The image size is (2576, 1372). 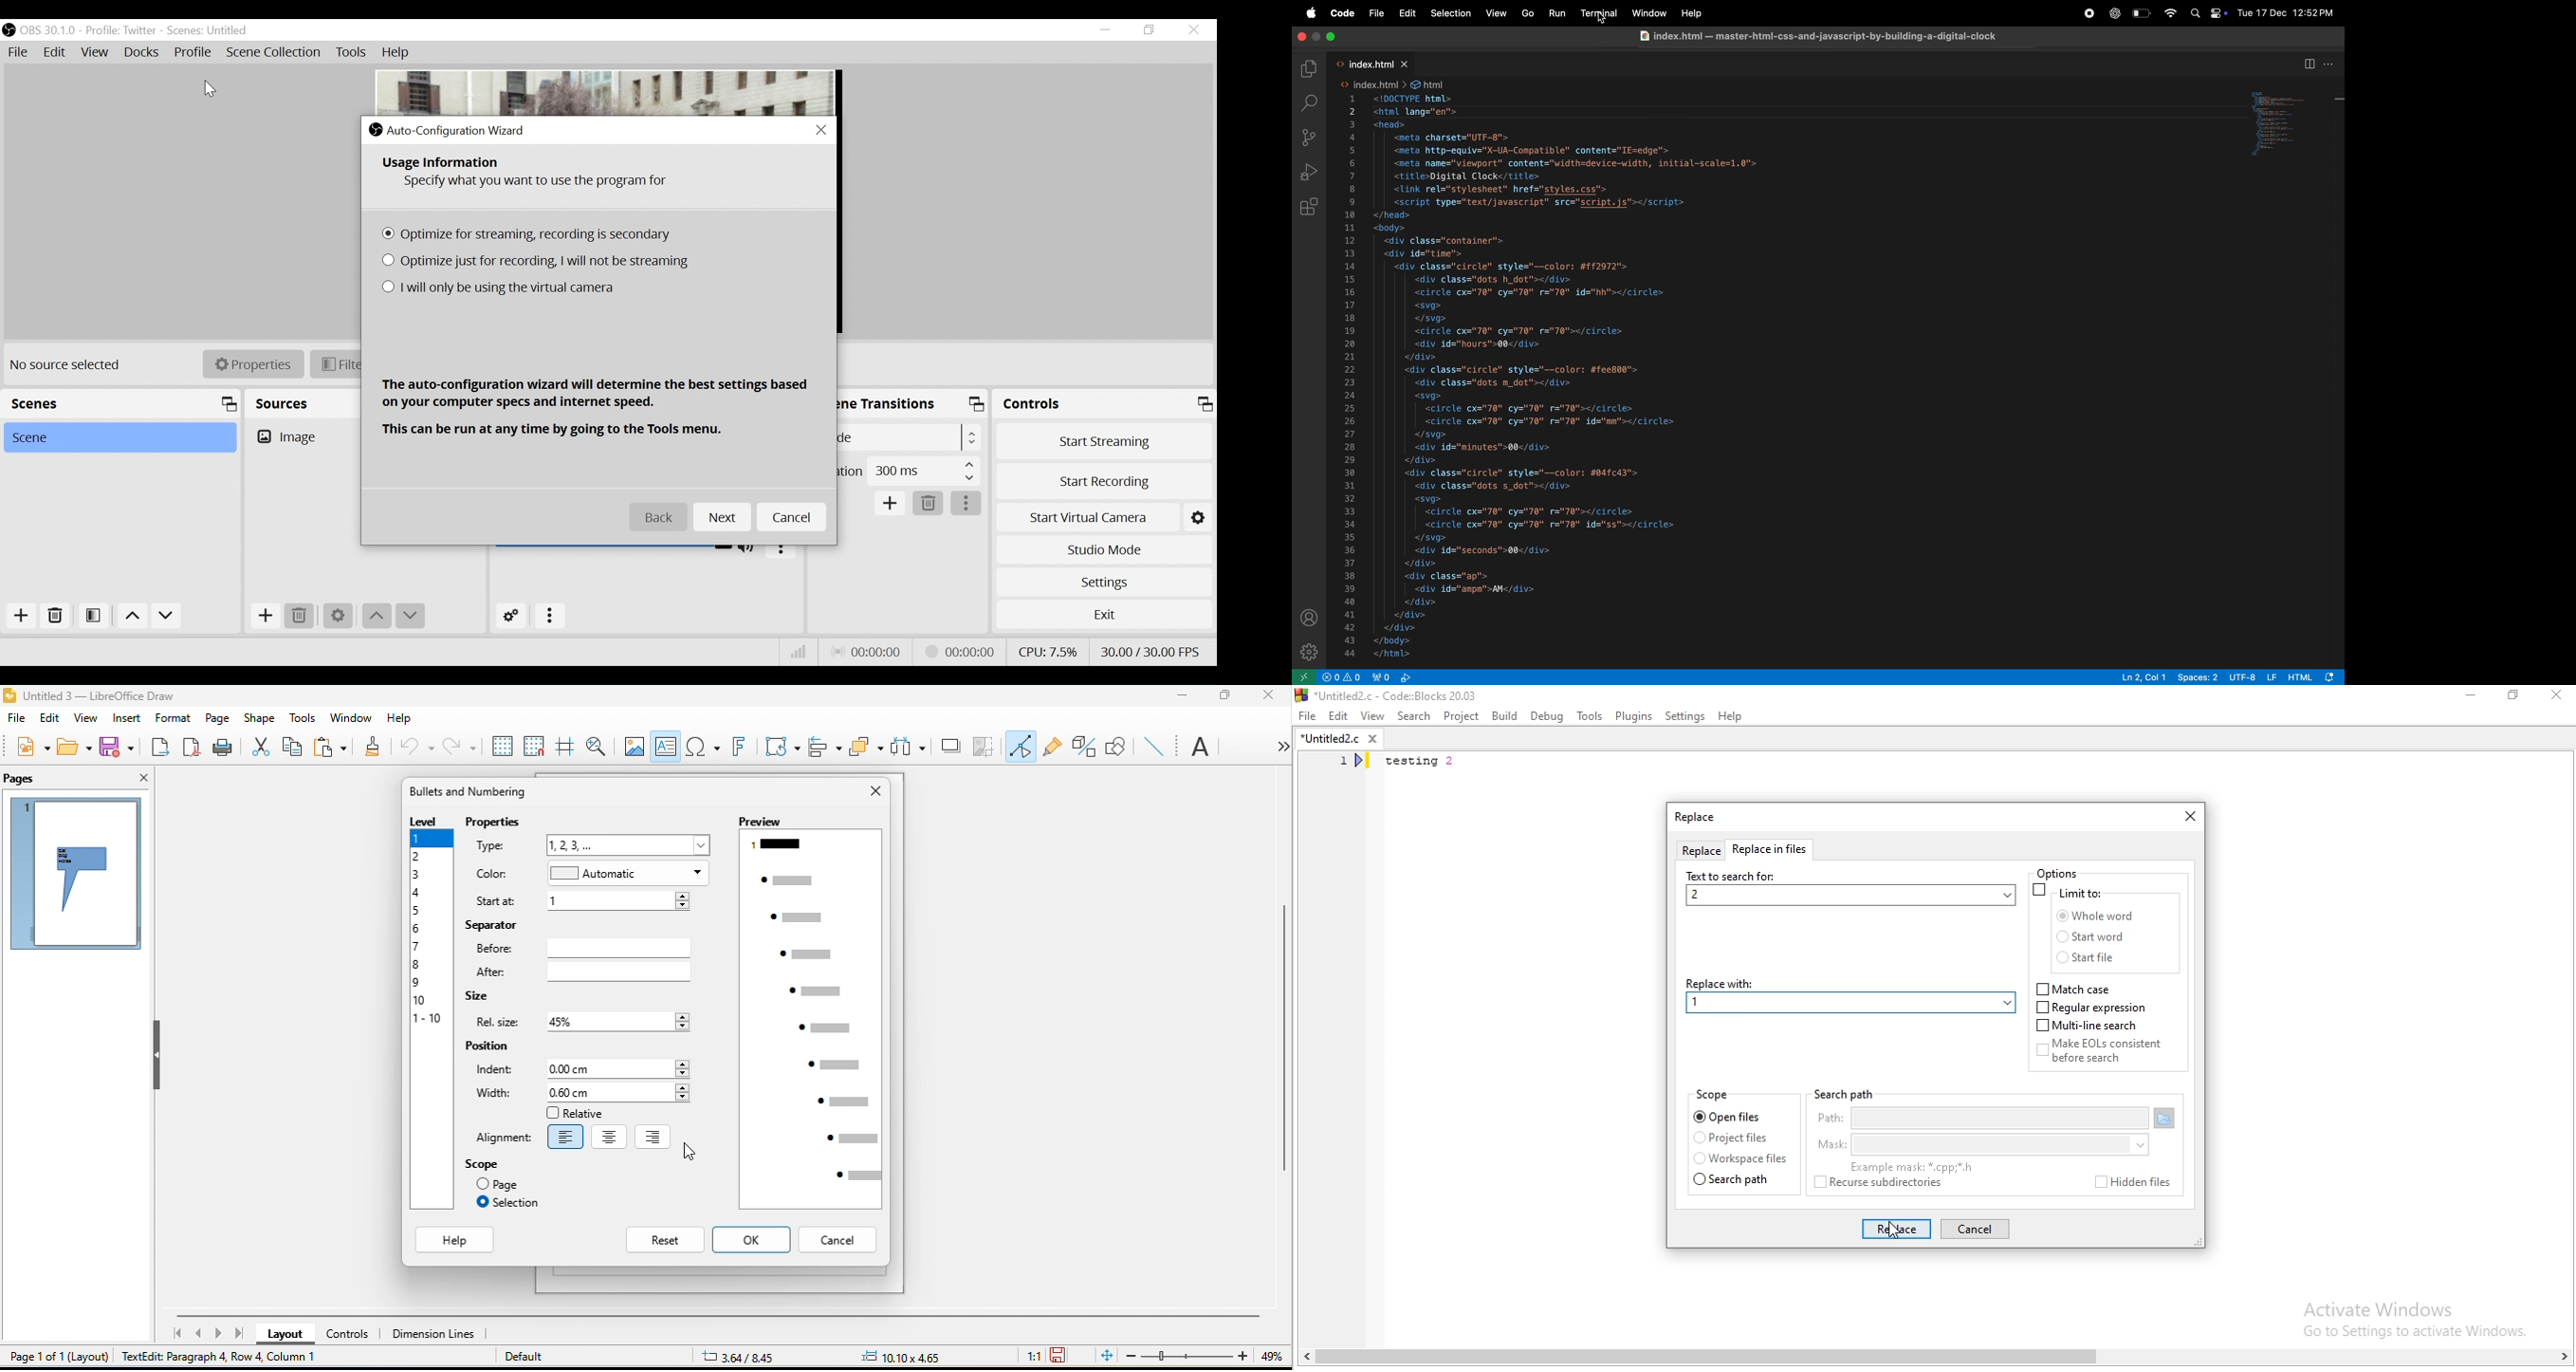 What do you see at coordinates (1311, 170) in the screenshot?
I see `Run debug` at bounding box center [1311, 170].